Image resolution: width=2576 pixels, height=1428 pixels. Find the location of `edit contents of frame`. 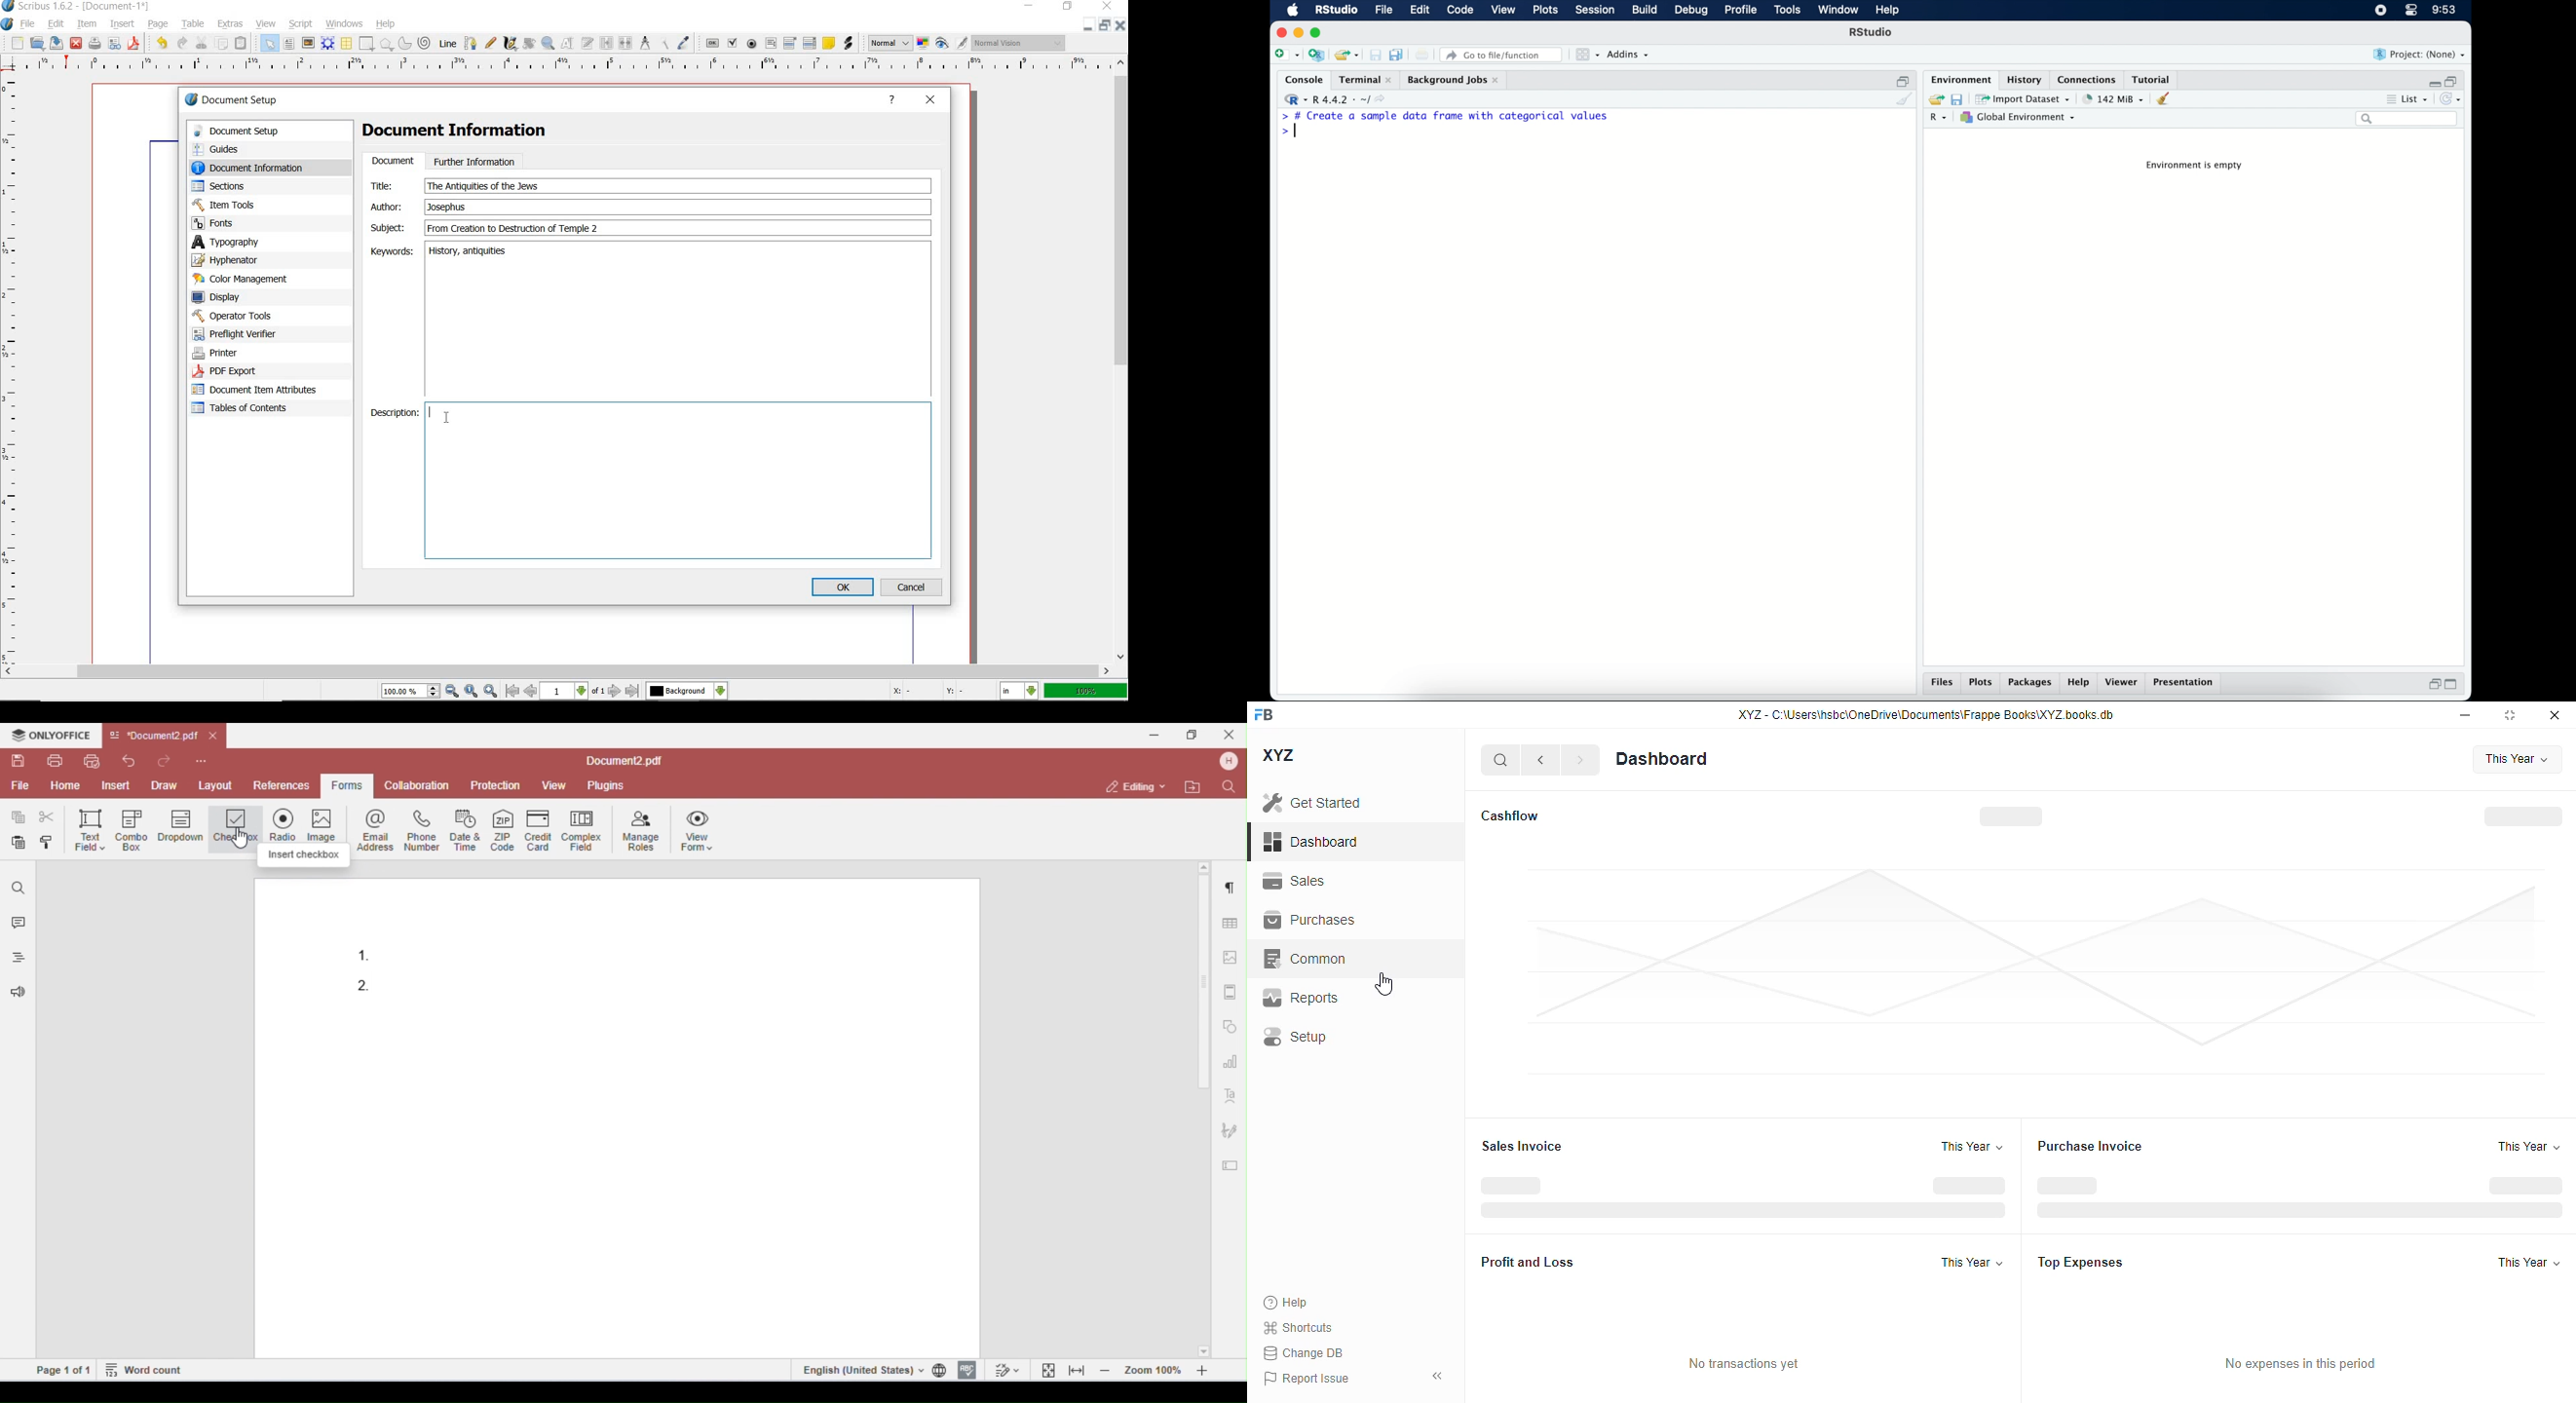

edit contents of frame is located at coordinates (569, 44).